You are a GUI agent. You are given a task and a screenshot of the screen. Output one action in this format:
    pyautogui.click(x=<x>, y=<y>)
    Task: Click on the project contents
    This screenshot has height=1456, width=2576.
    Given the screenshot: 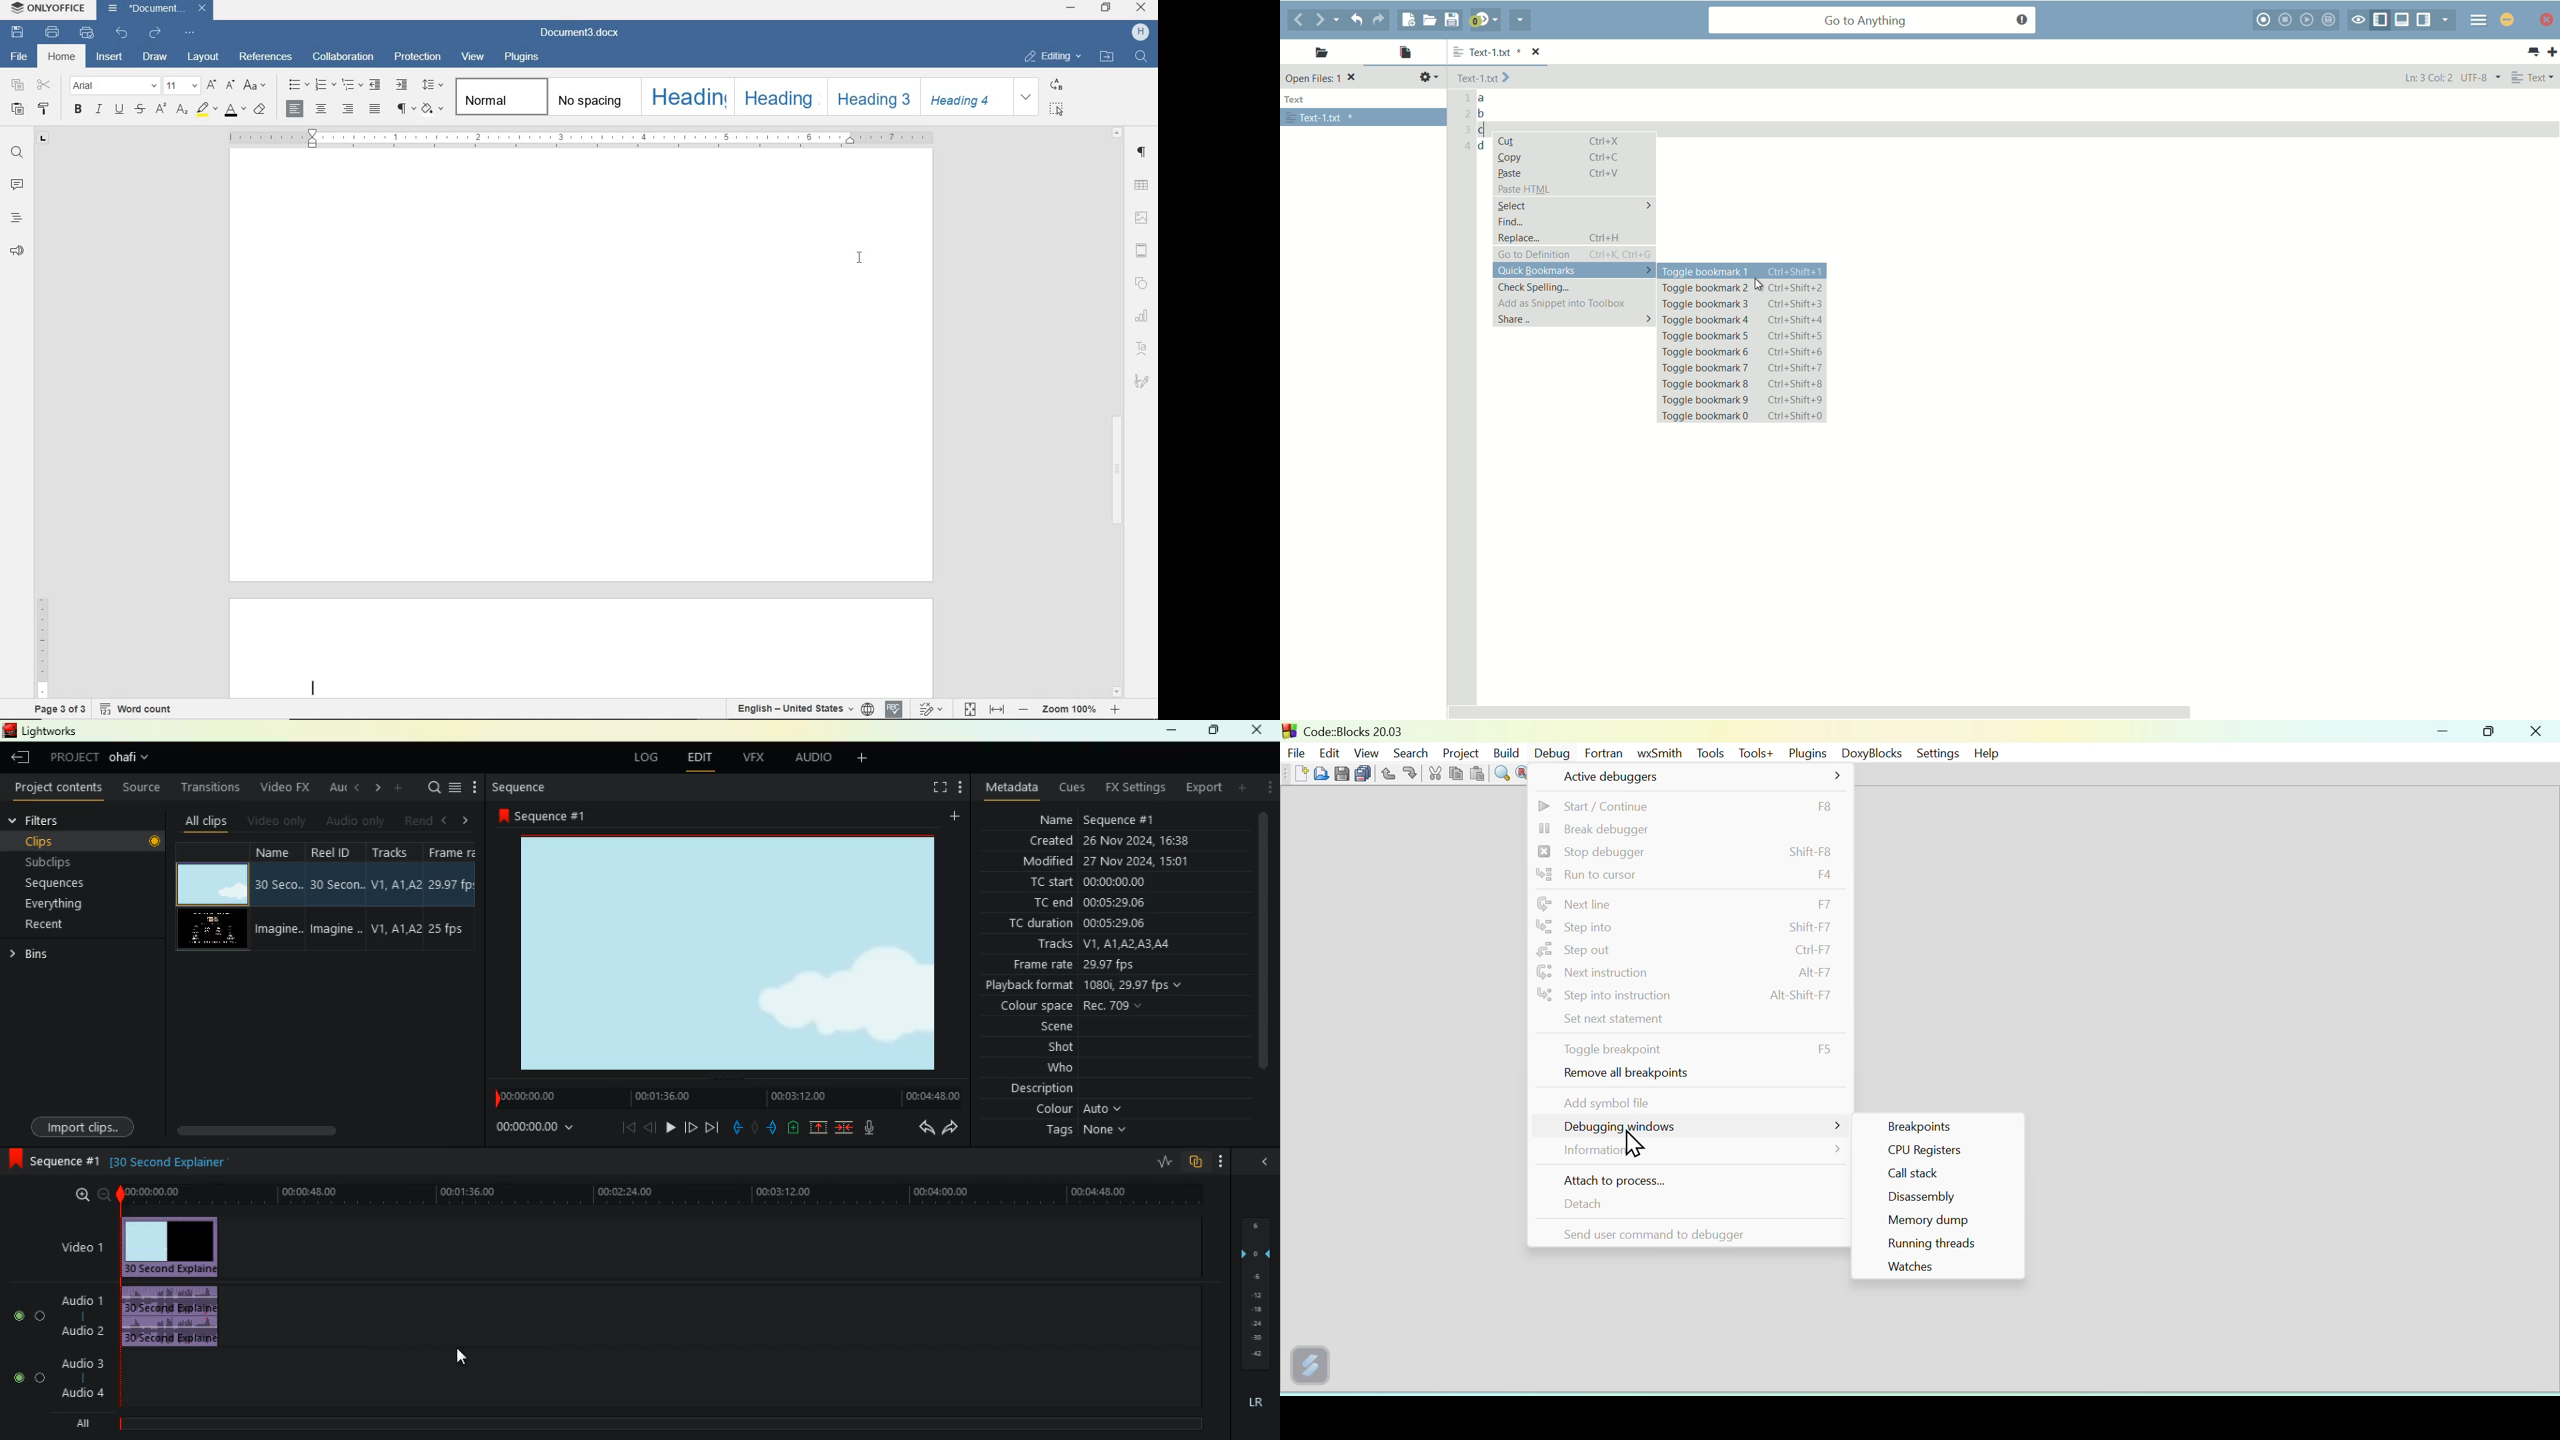 What is the action you would take?
    pyautogui.click(x=59, y=788)
    